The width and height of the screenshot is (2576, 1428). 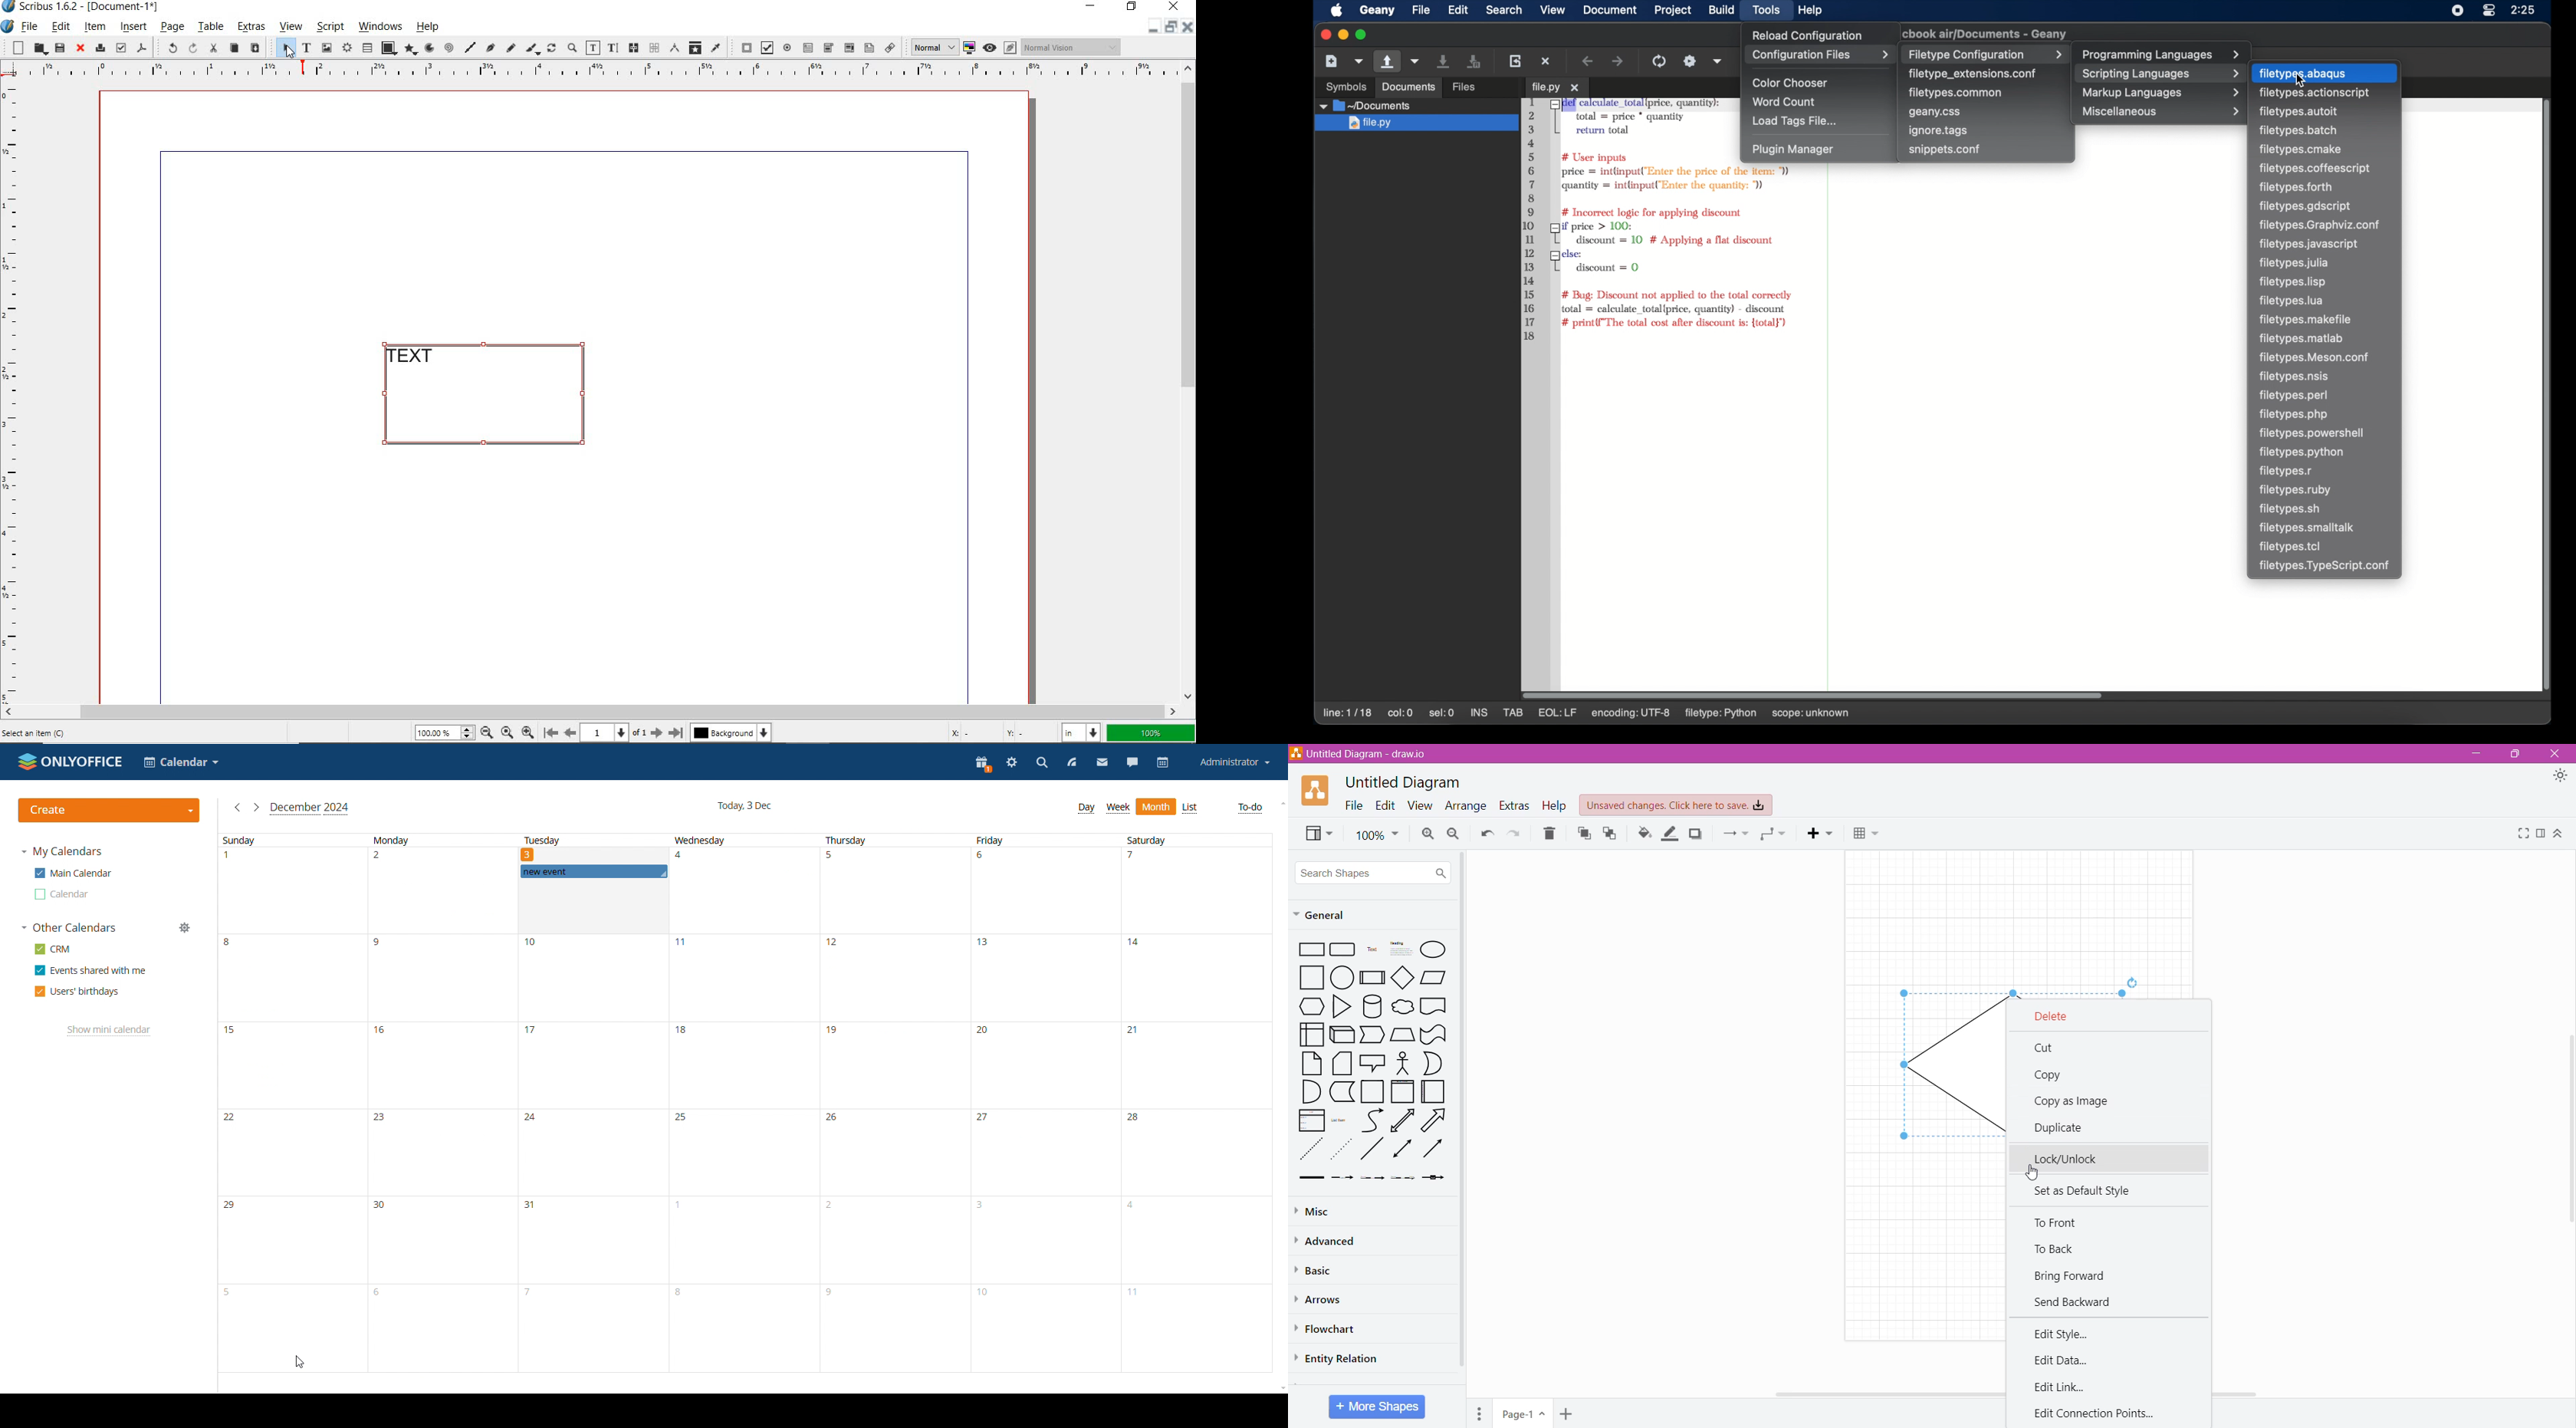 I want to click on view, so click(x=293, y=27).